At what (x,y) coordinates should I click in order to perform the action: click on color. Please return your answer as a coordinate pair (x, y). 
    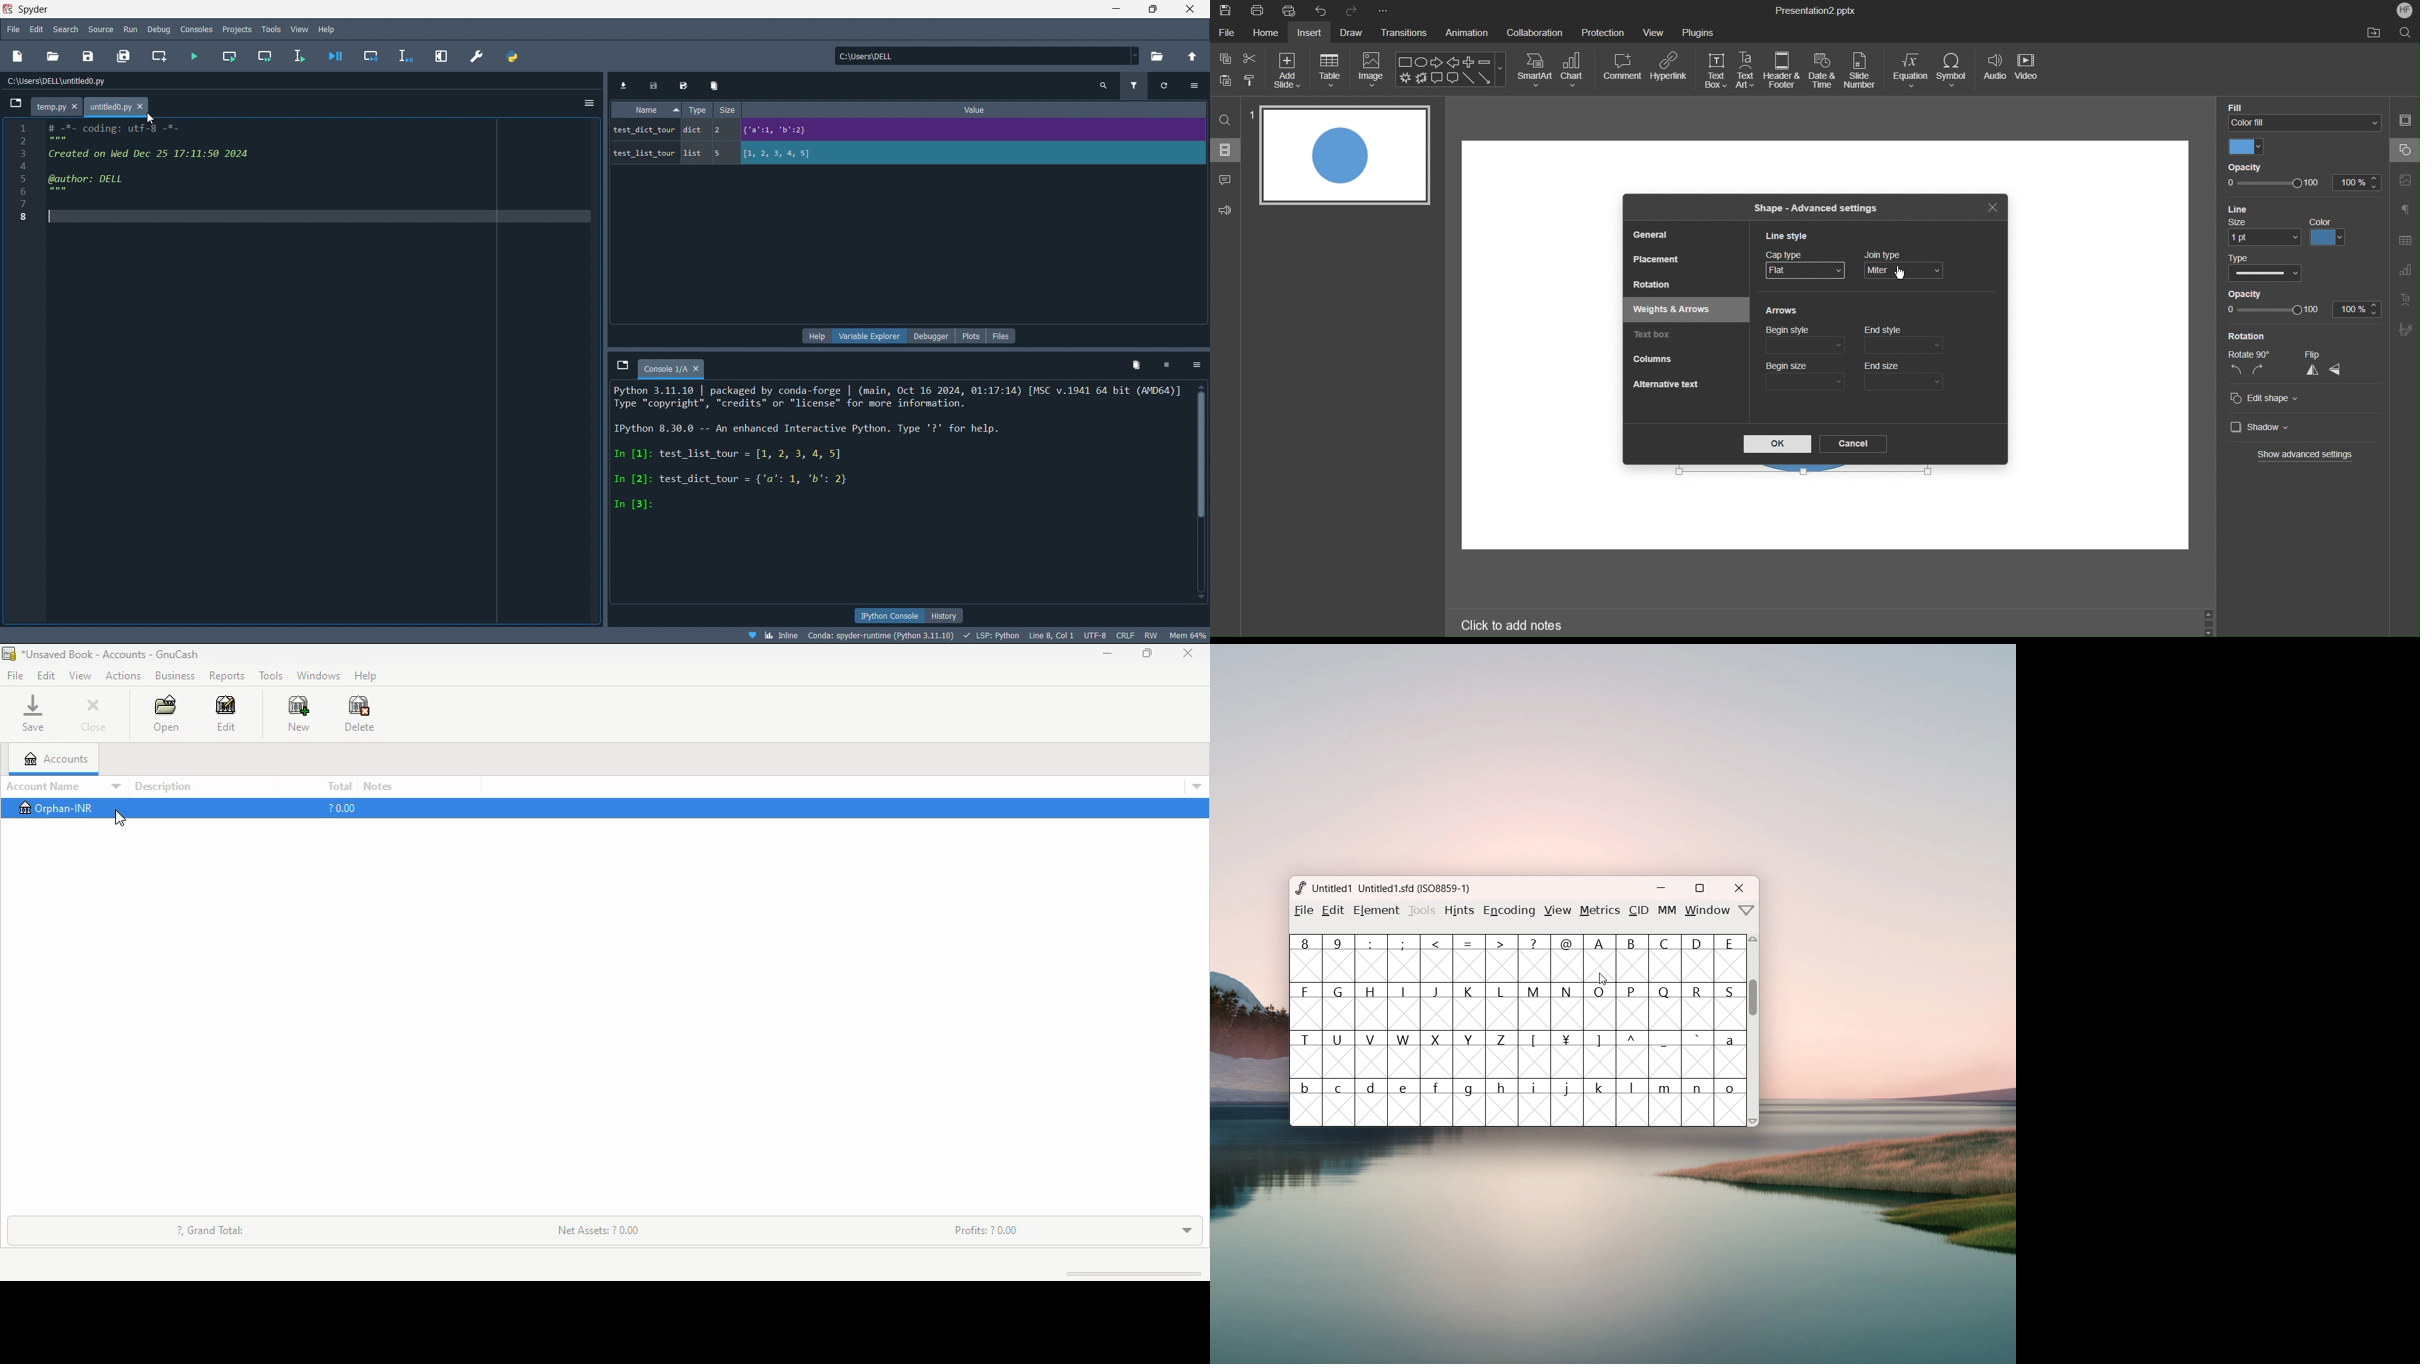
    Looking at the image, I should click on (2330, 232).